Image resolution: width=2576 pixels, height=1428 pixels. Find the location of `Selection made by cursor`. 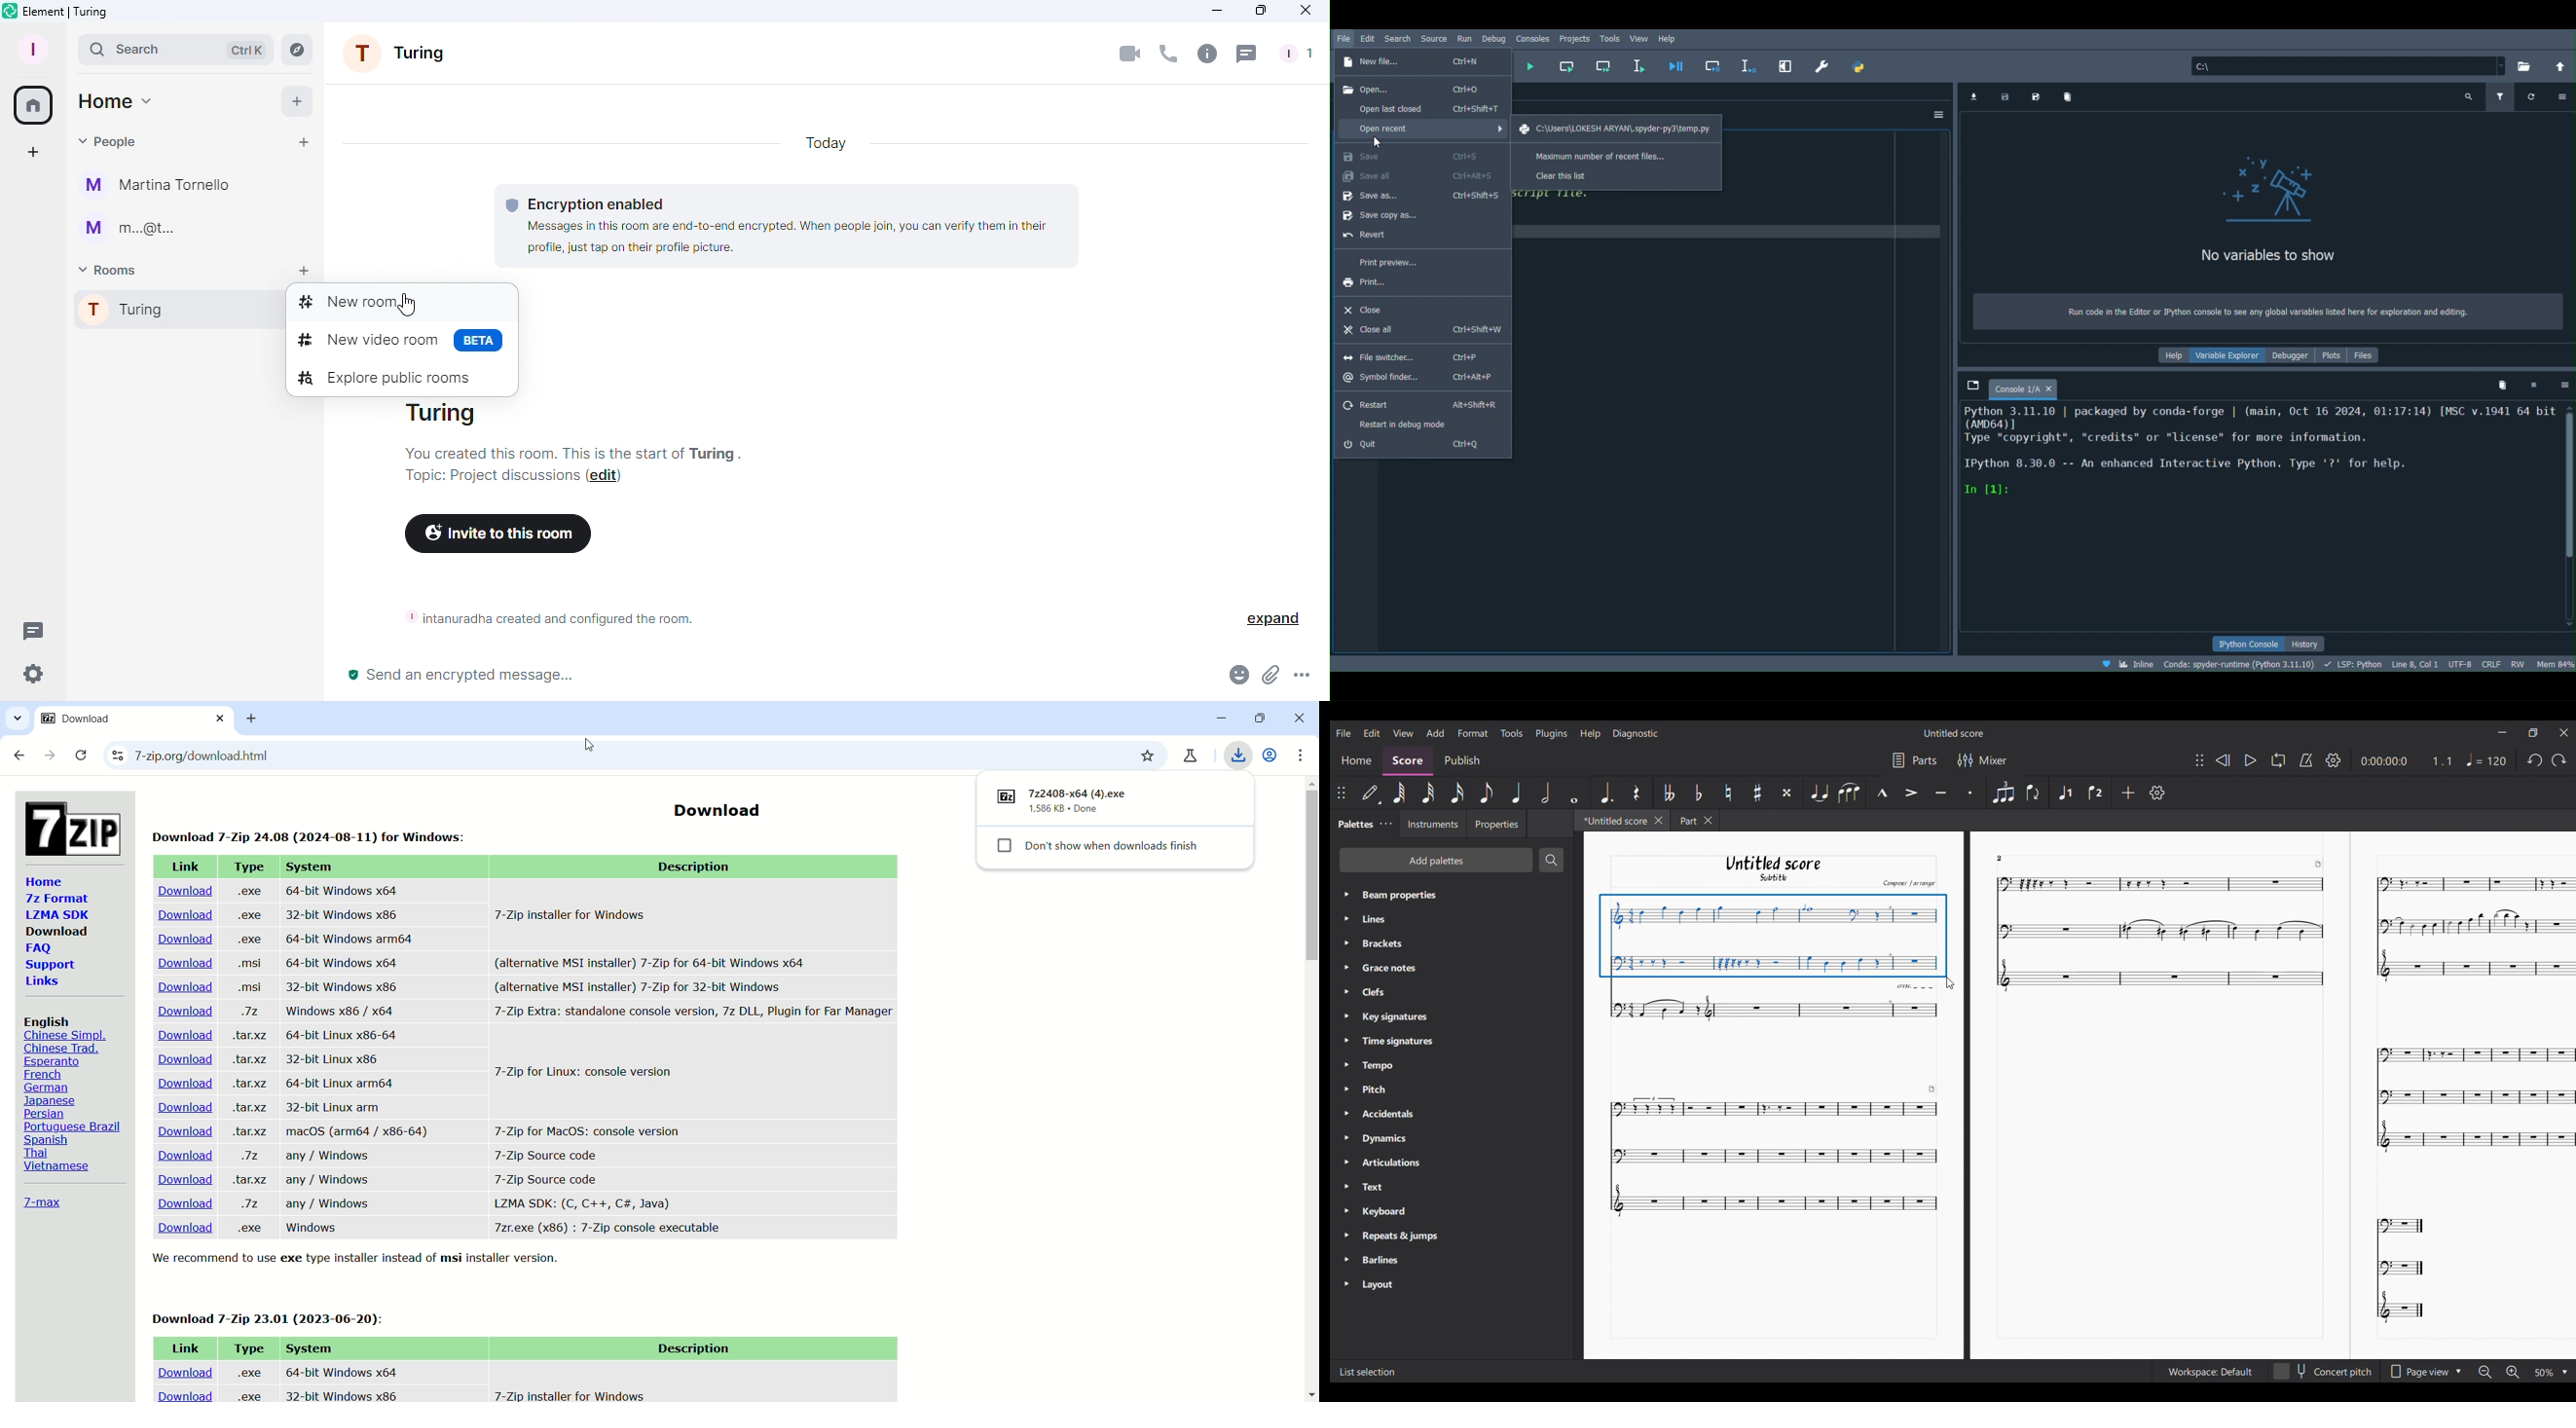

Selection made by cursor is located at coordinates (1773, 934).